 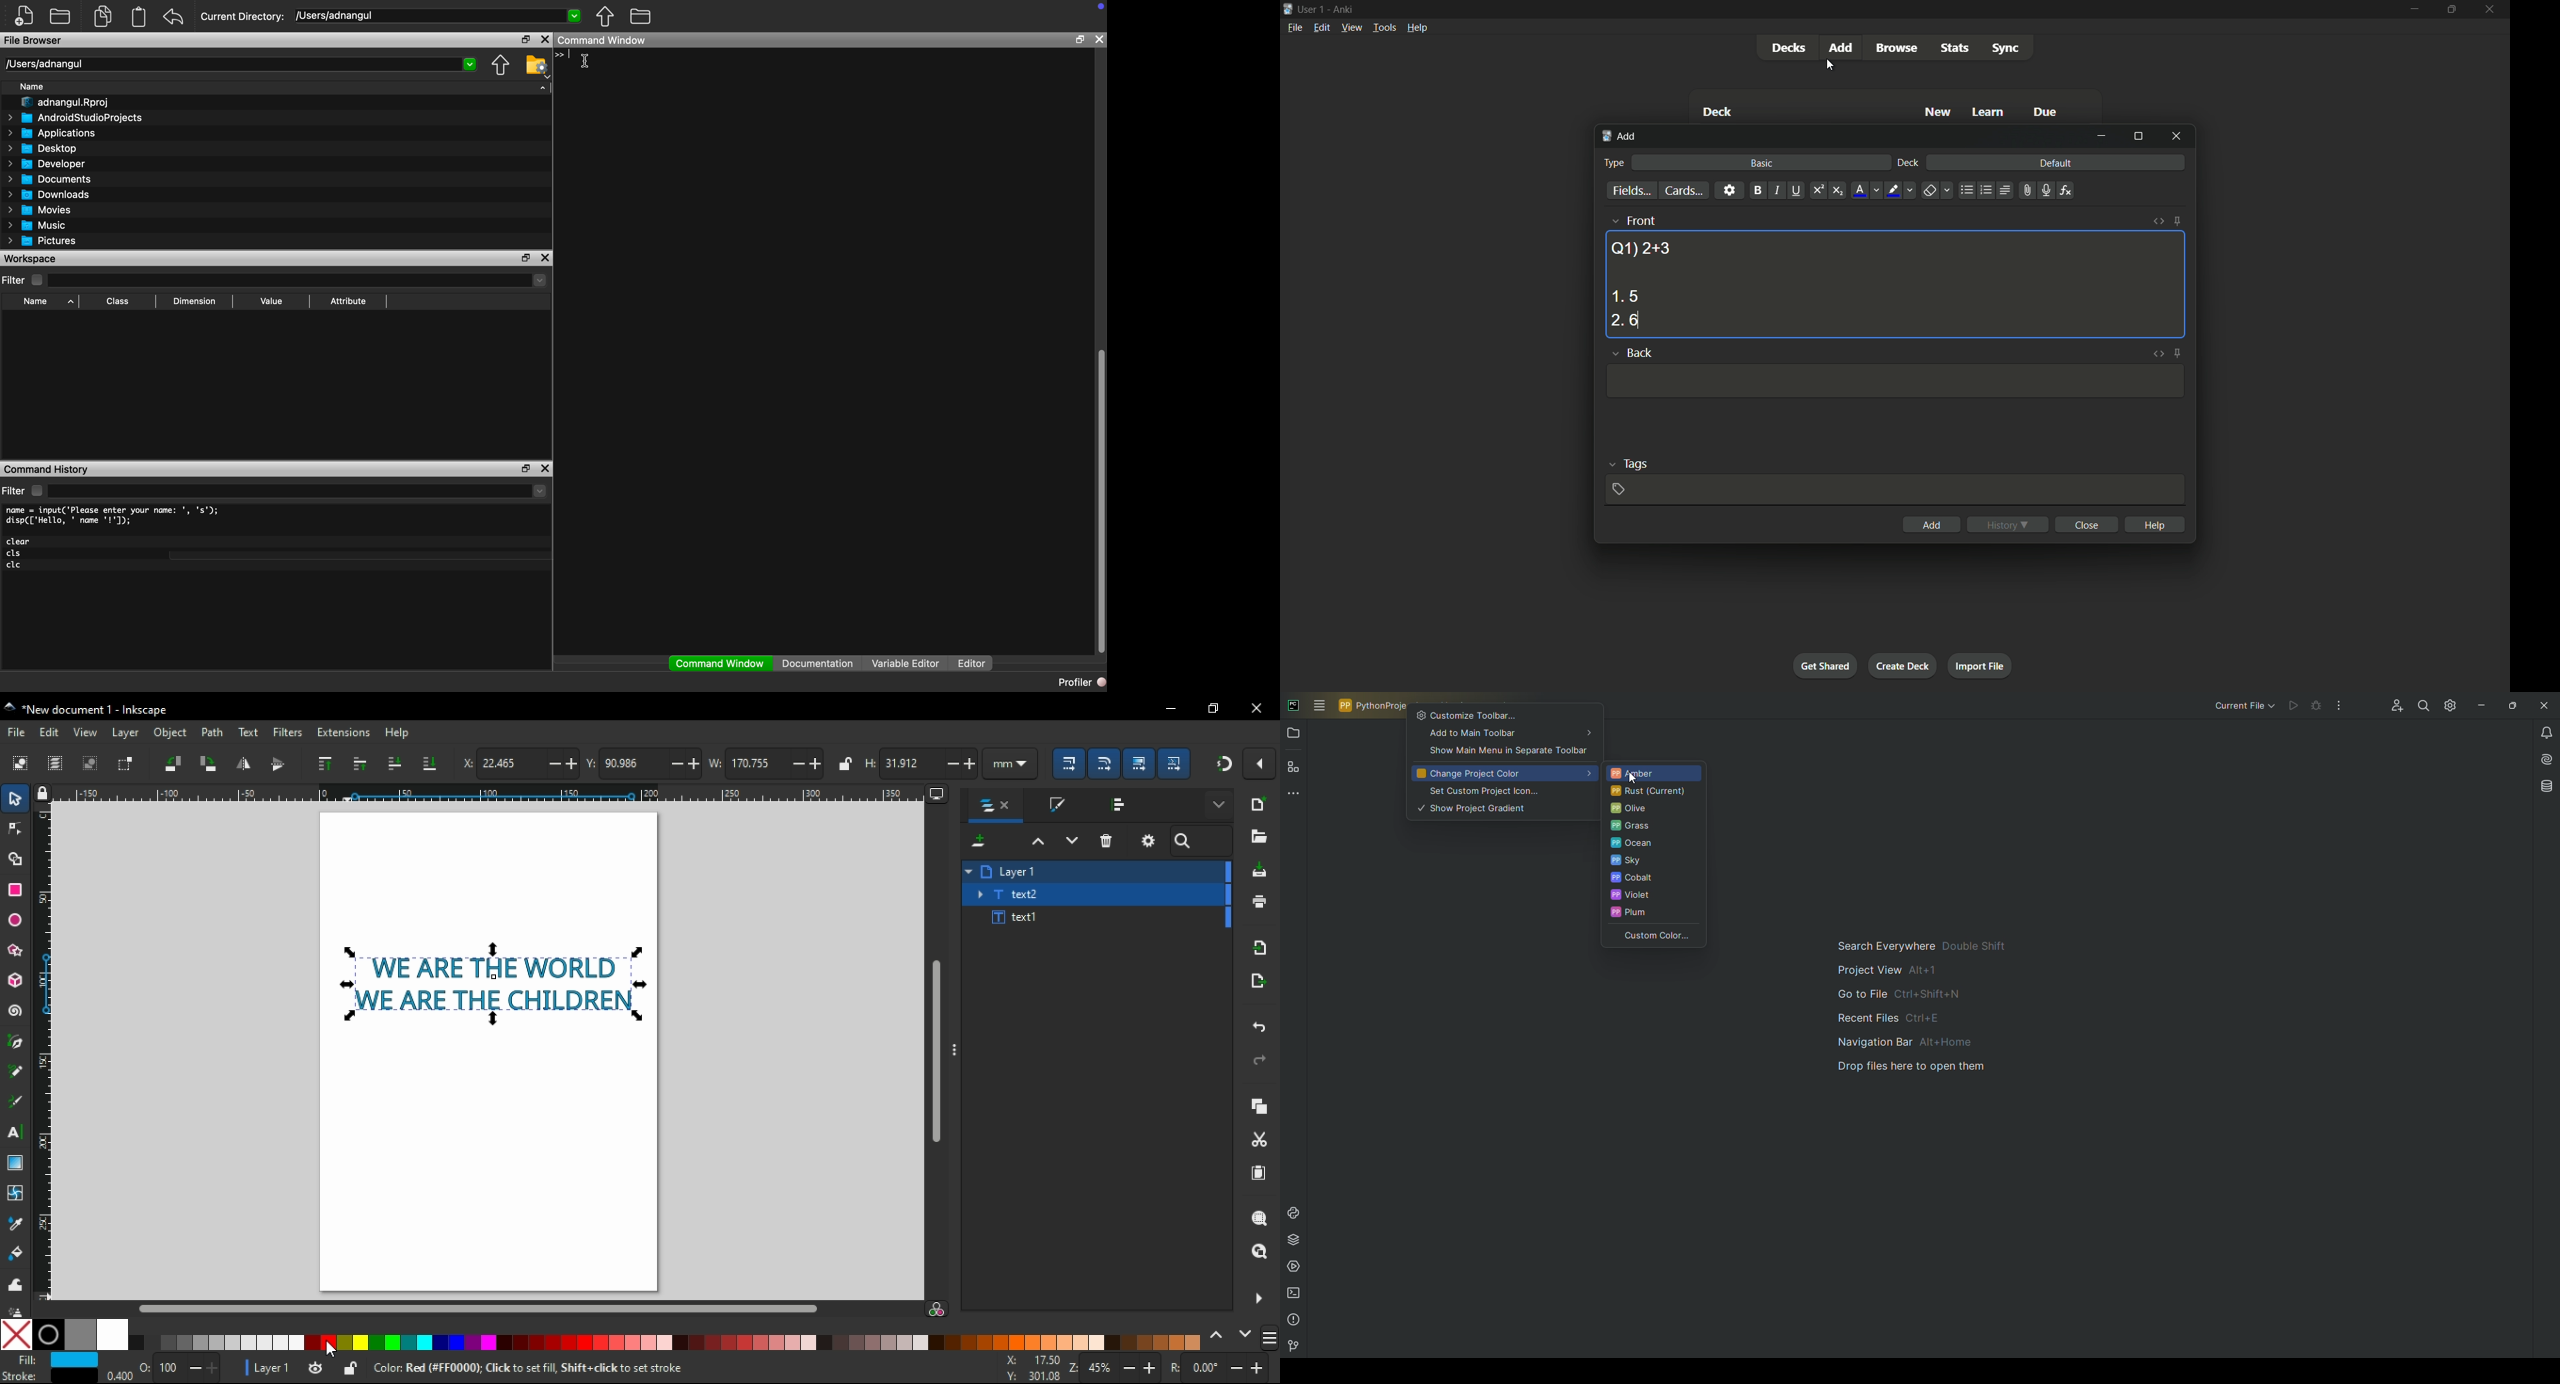 What do you see at coordinates (1072, 841) in the screenshot?
I see `lower selection one step` at bounding box center [1072, 841].